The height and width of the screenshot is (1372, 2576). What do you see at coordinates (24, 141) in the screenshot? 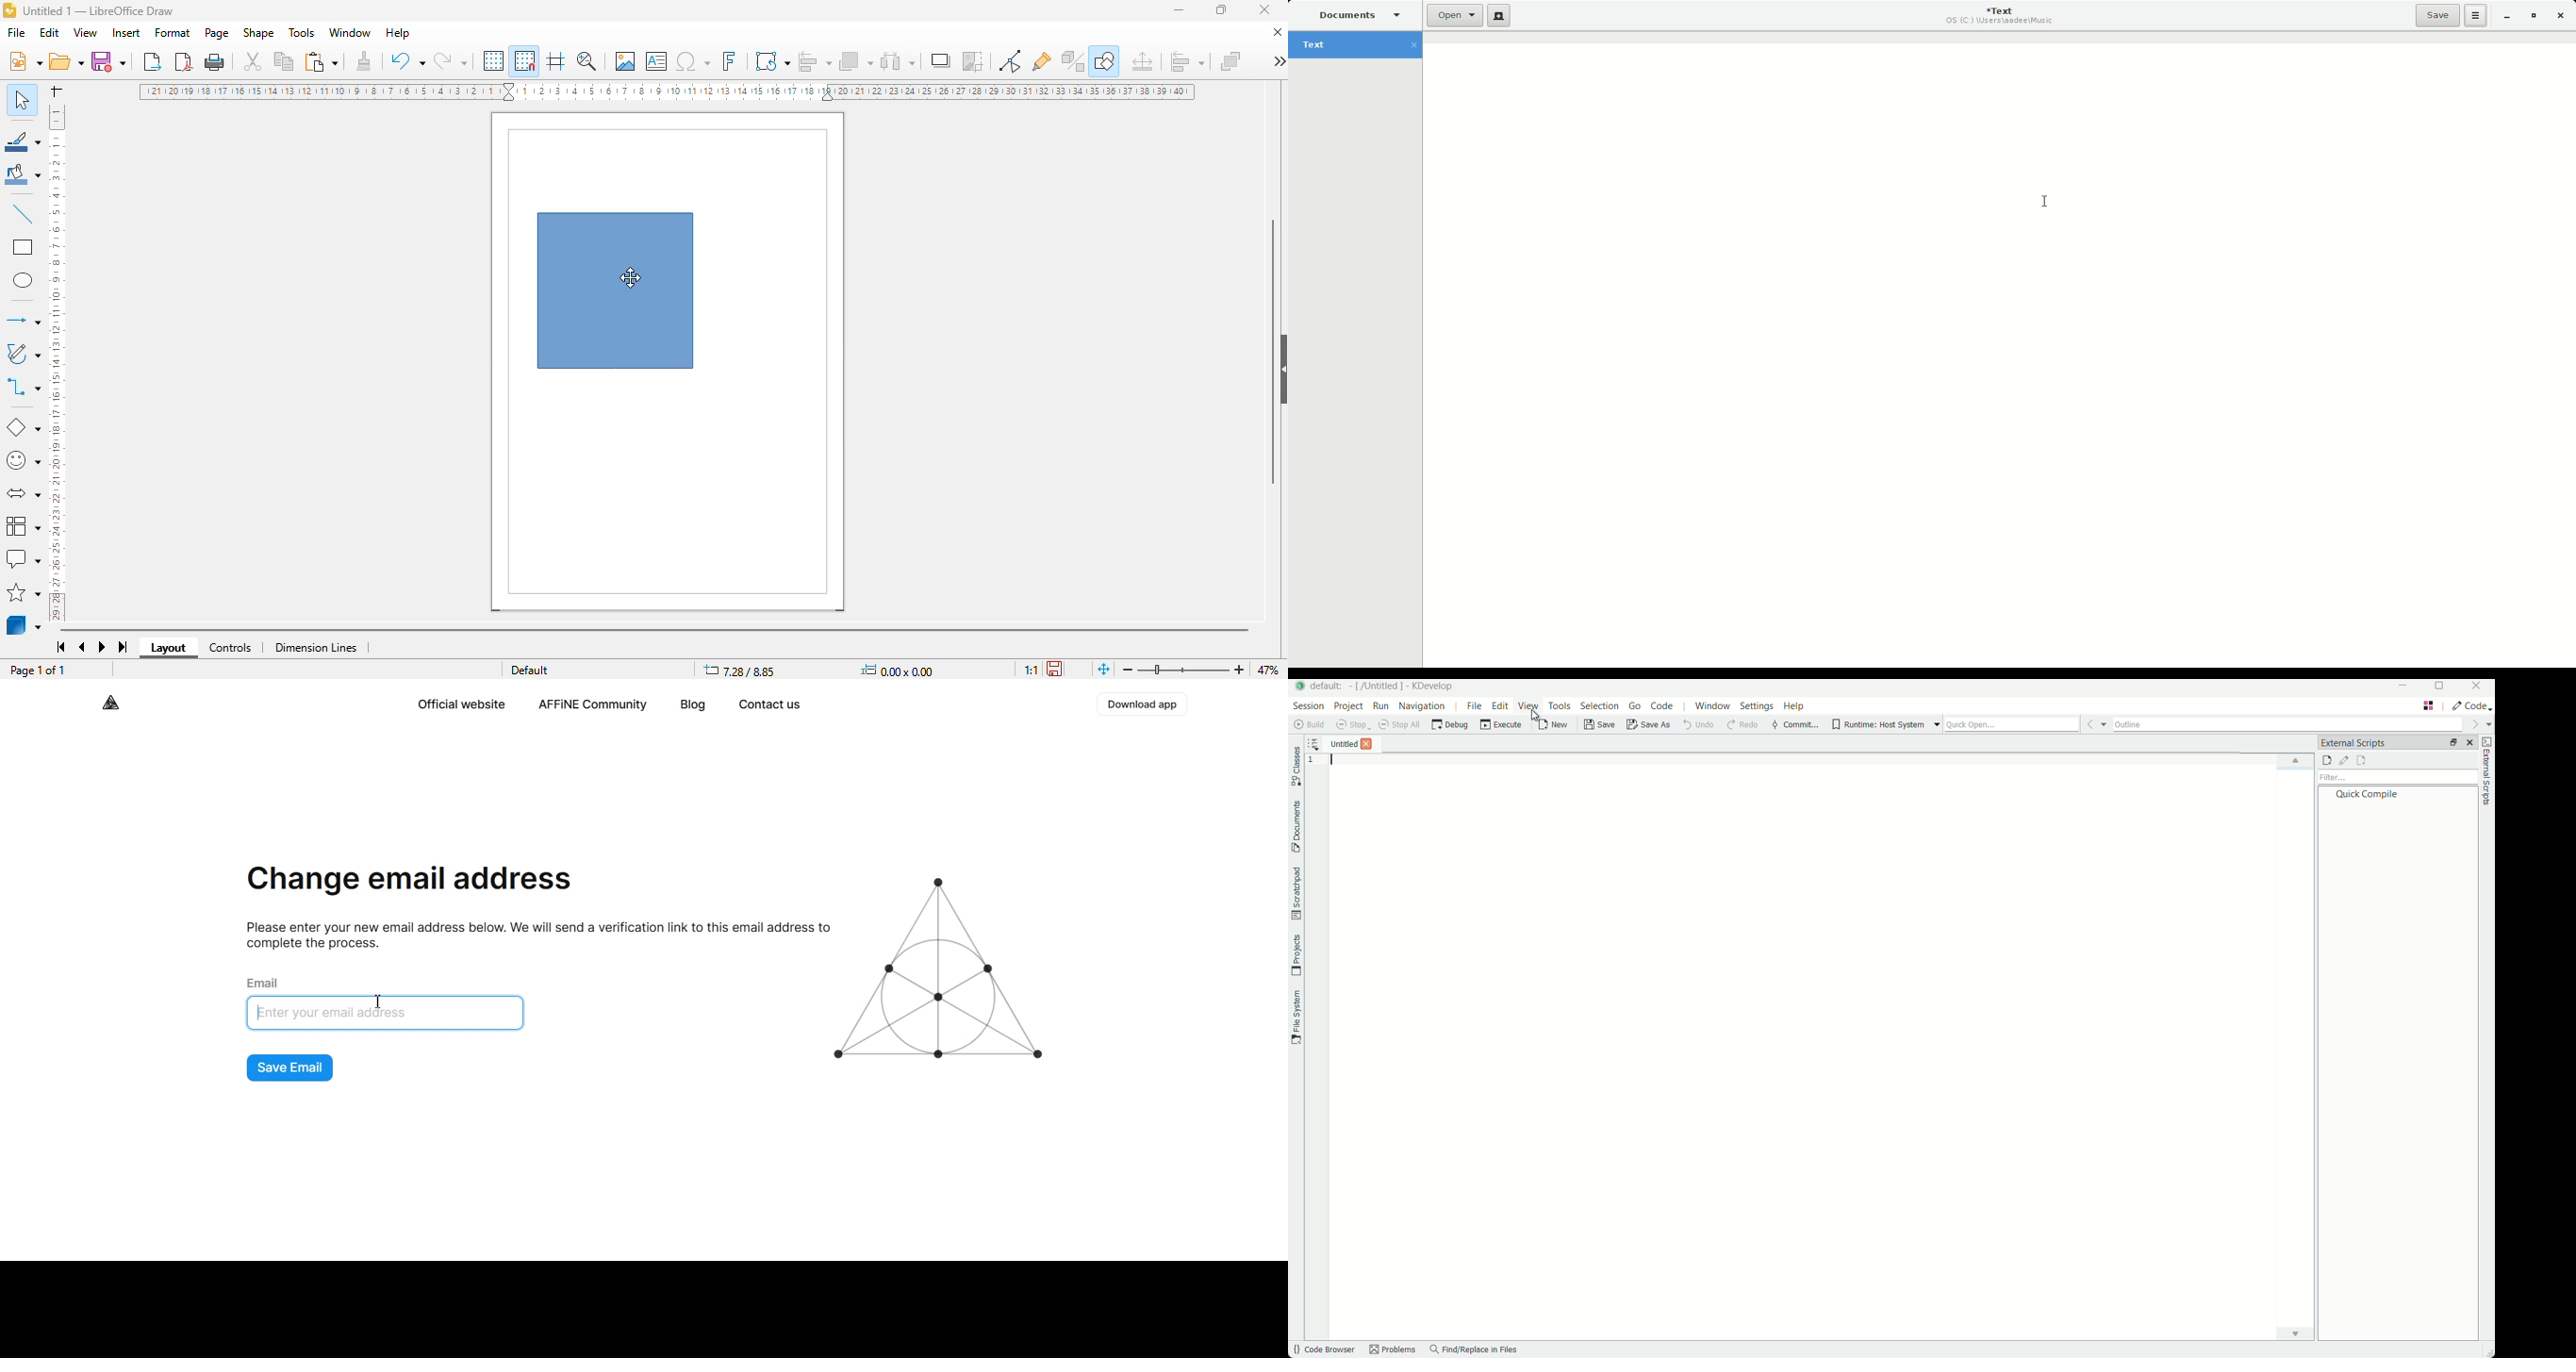
I see `line color` at bounding box center [24, 141].